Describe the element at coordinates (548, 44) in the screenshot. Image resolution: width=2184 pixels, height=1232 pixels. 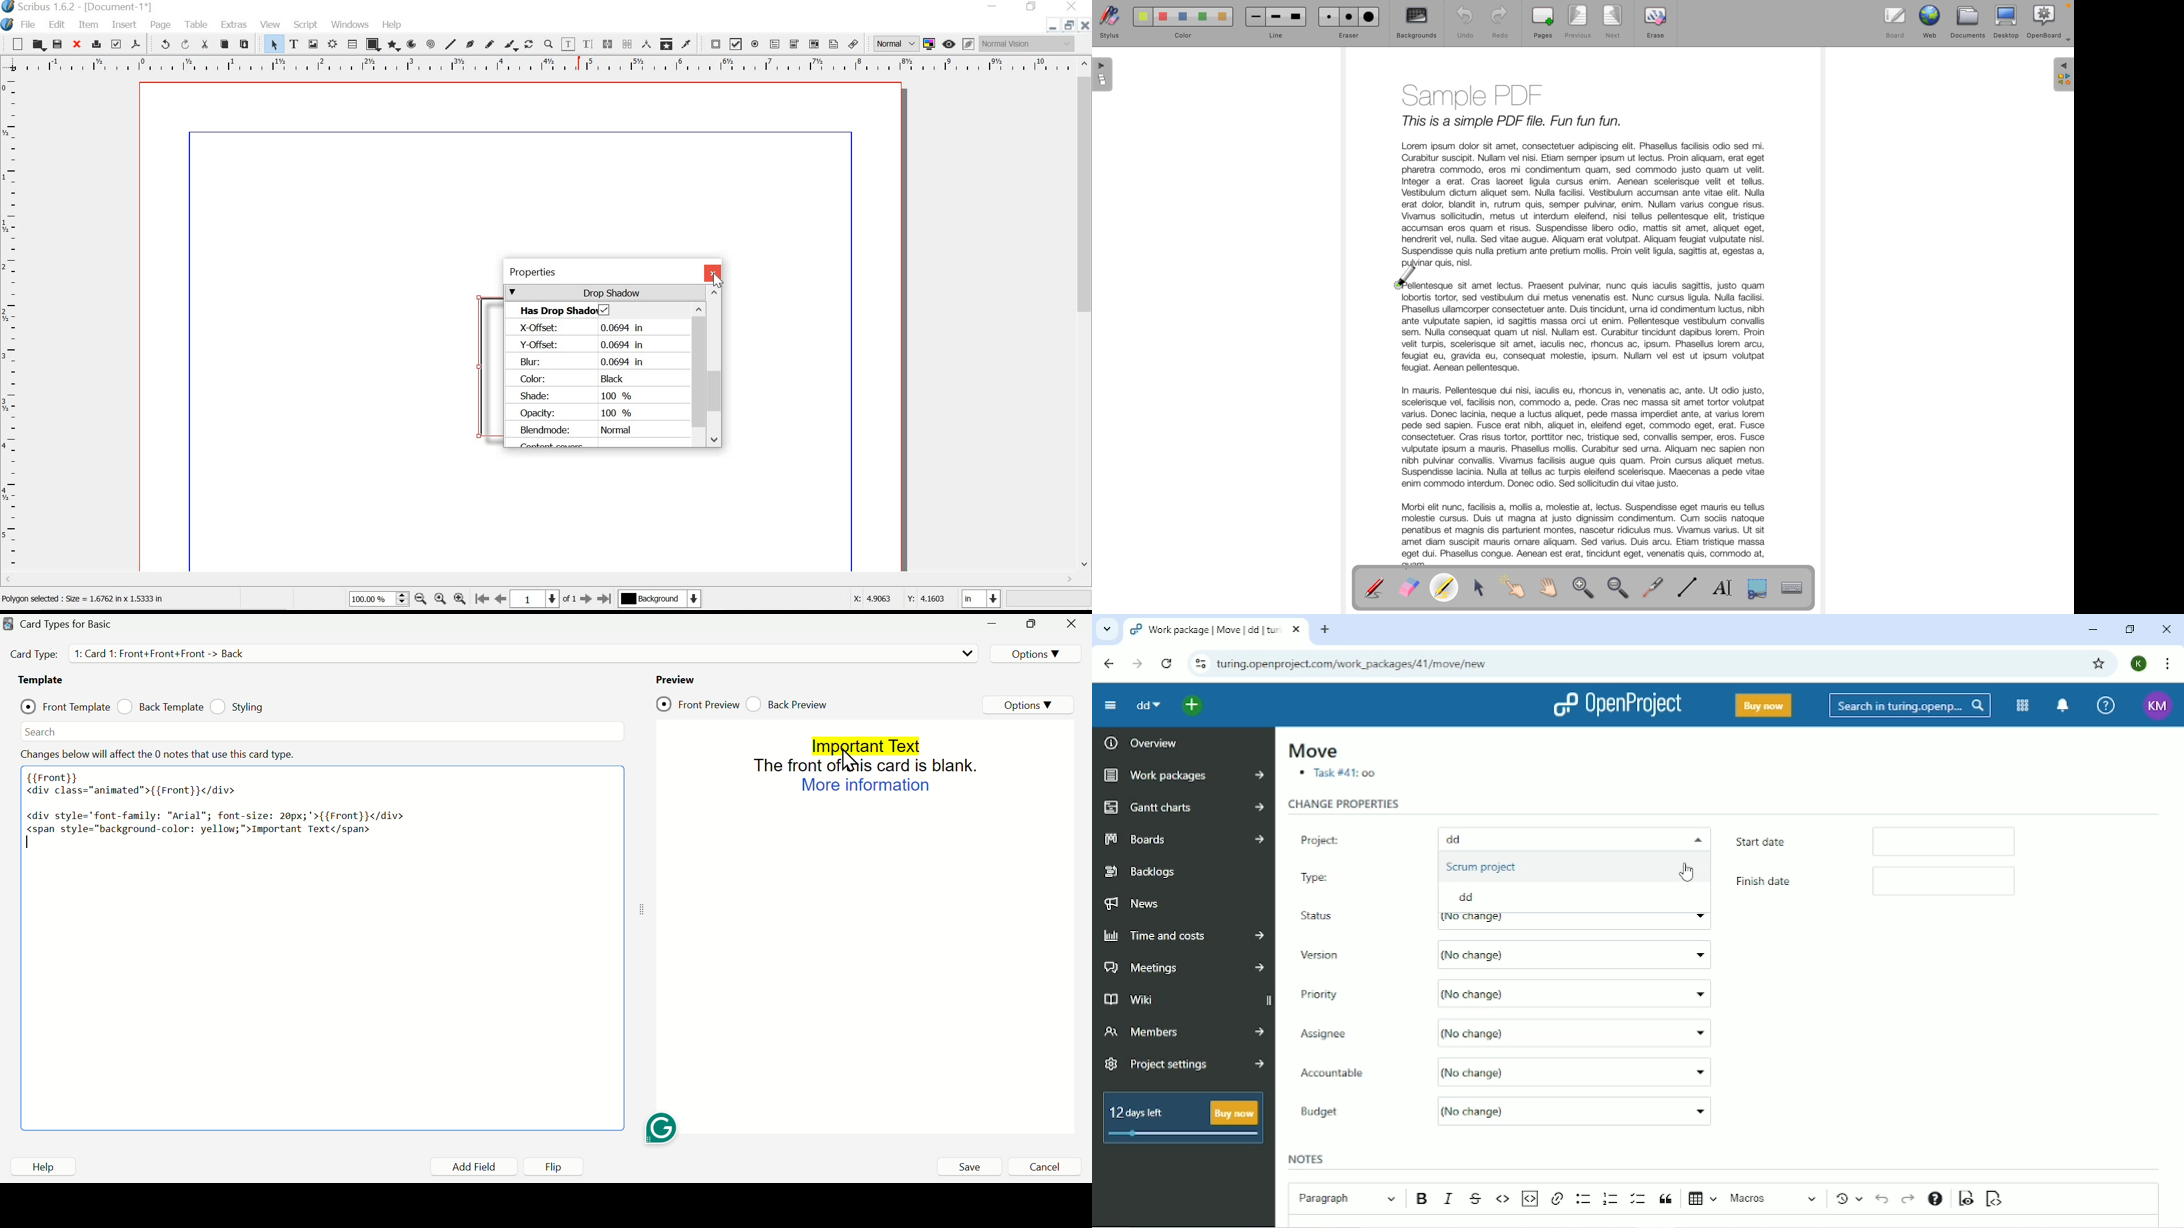
I see `zoom in or out` at that location.